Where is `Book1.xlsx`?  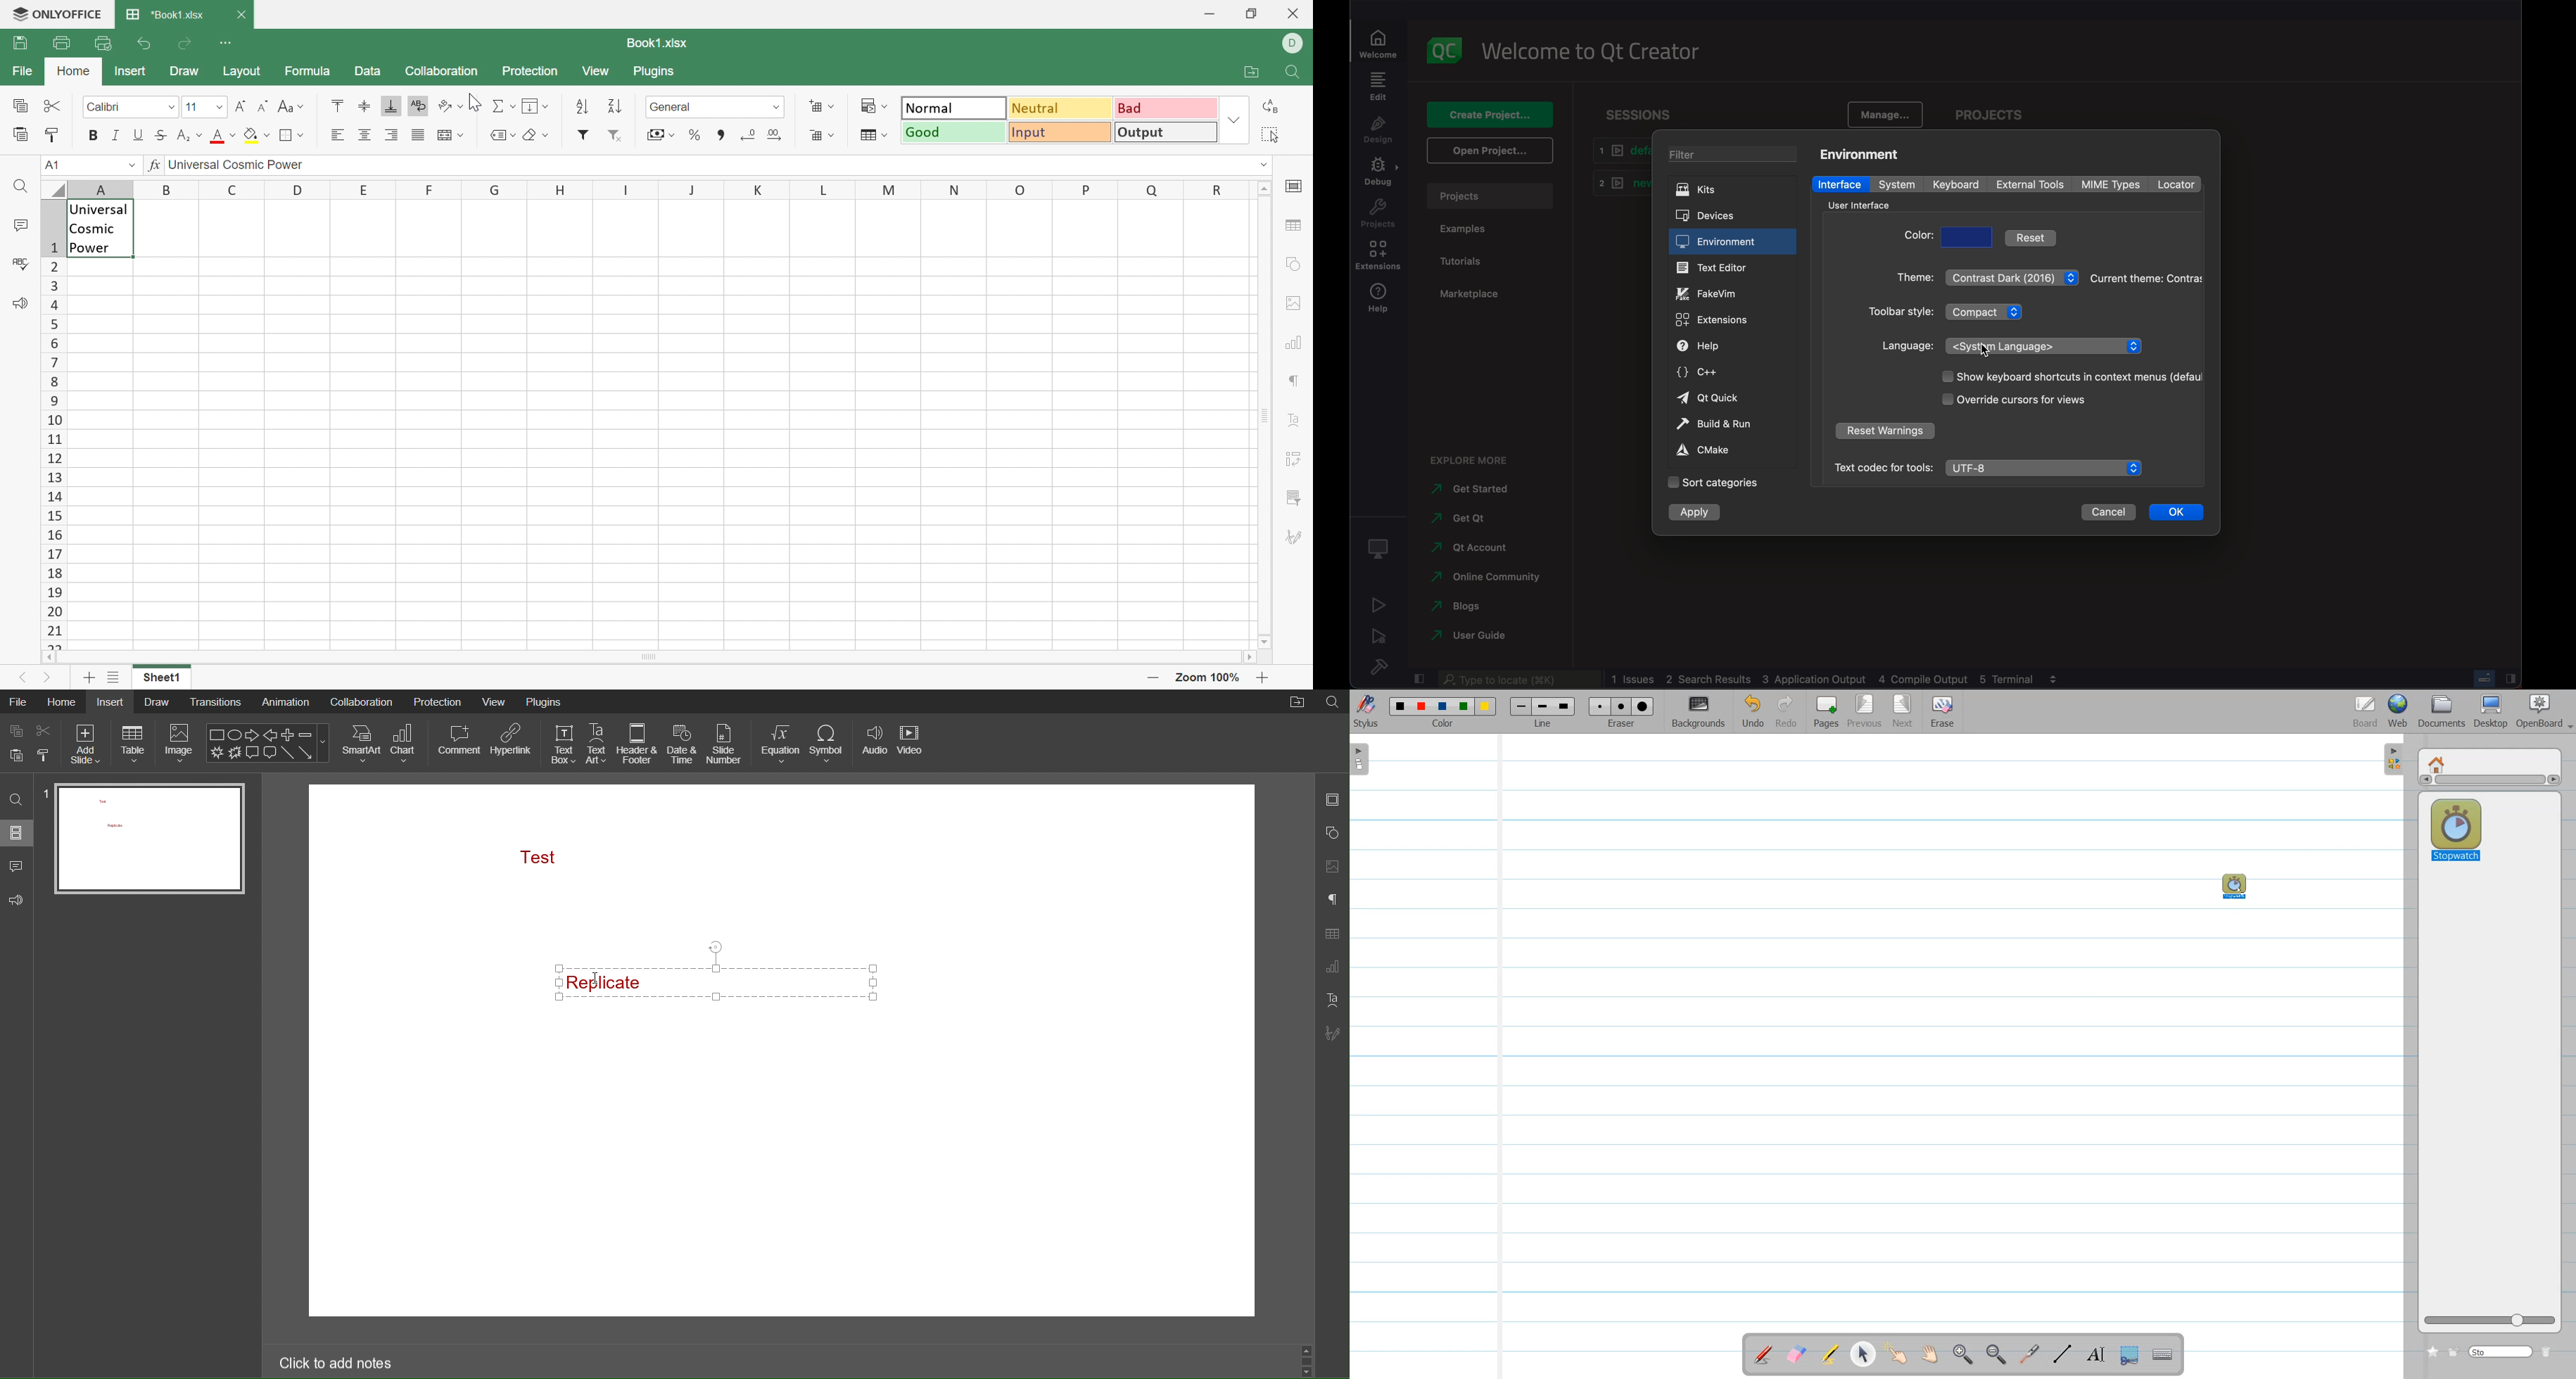
Book1.xlsx is located at coordinates (656, 43).